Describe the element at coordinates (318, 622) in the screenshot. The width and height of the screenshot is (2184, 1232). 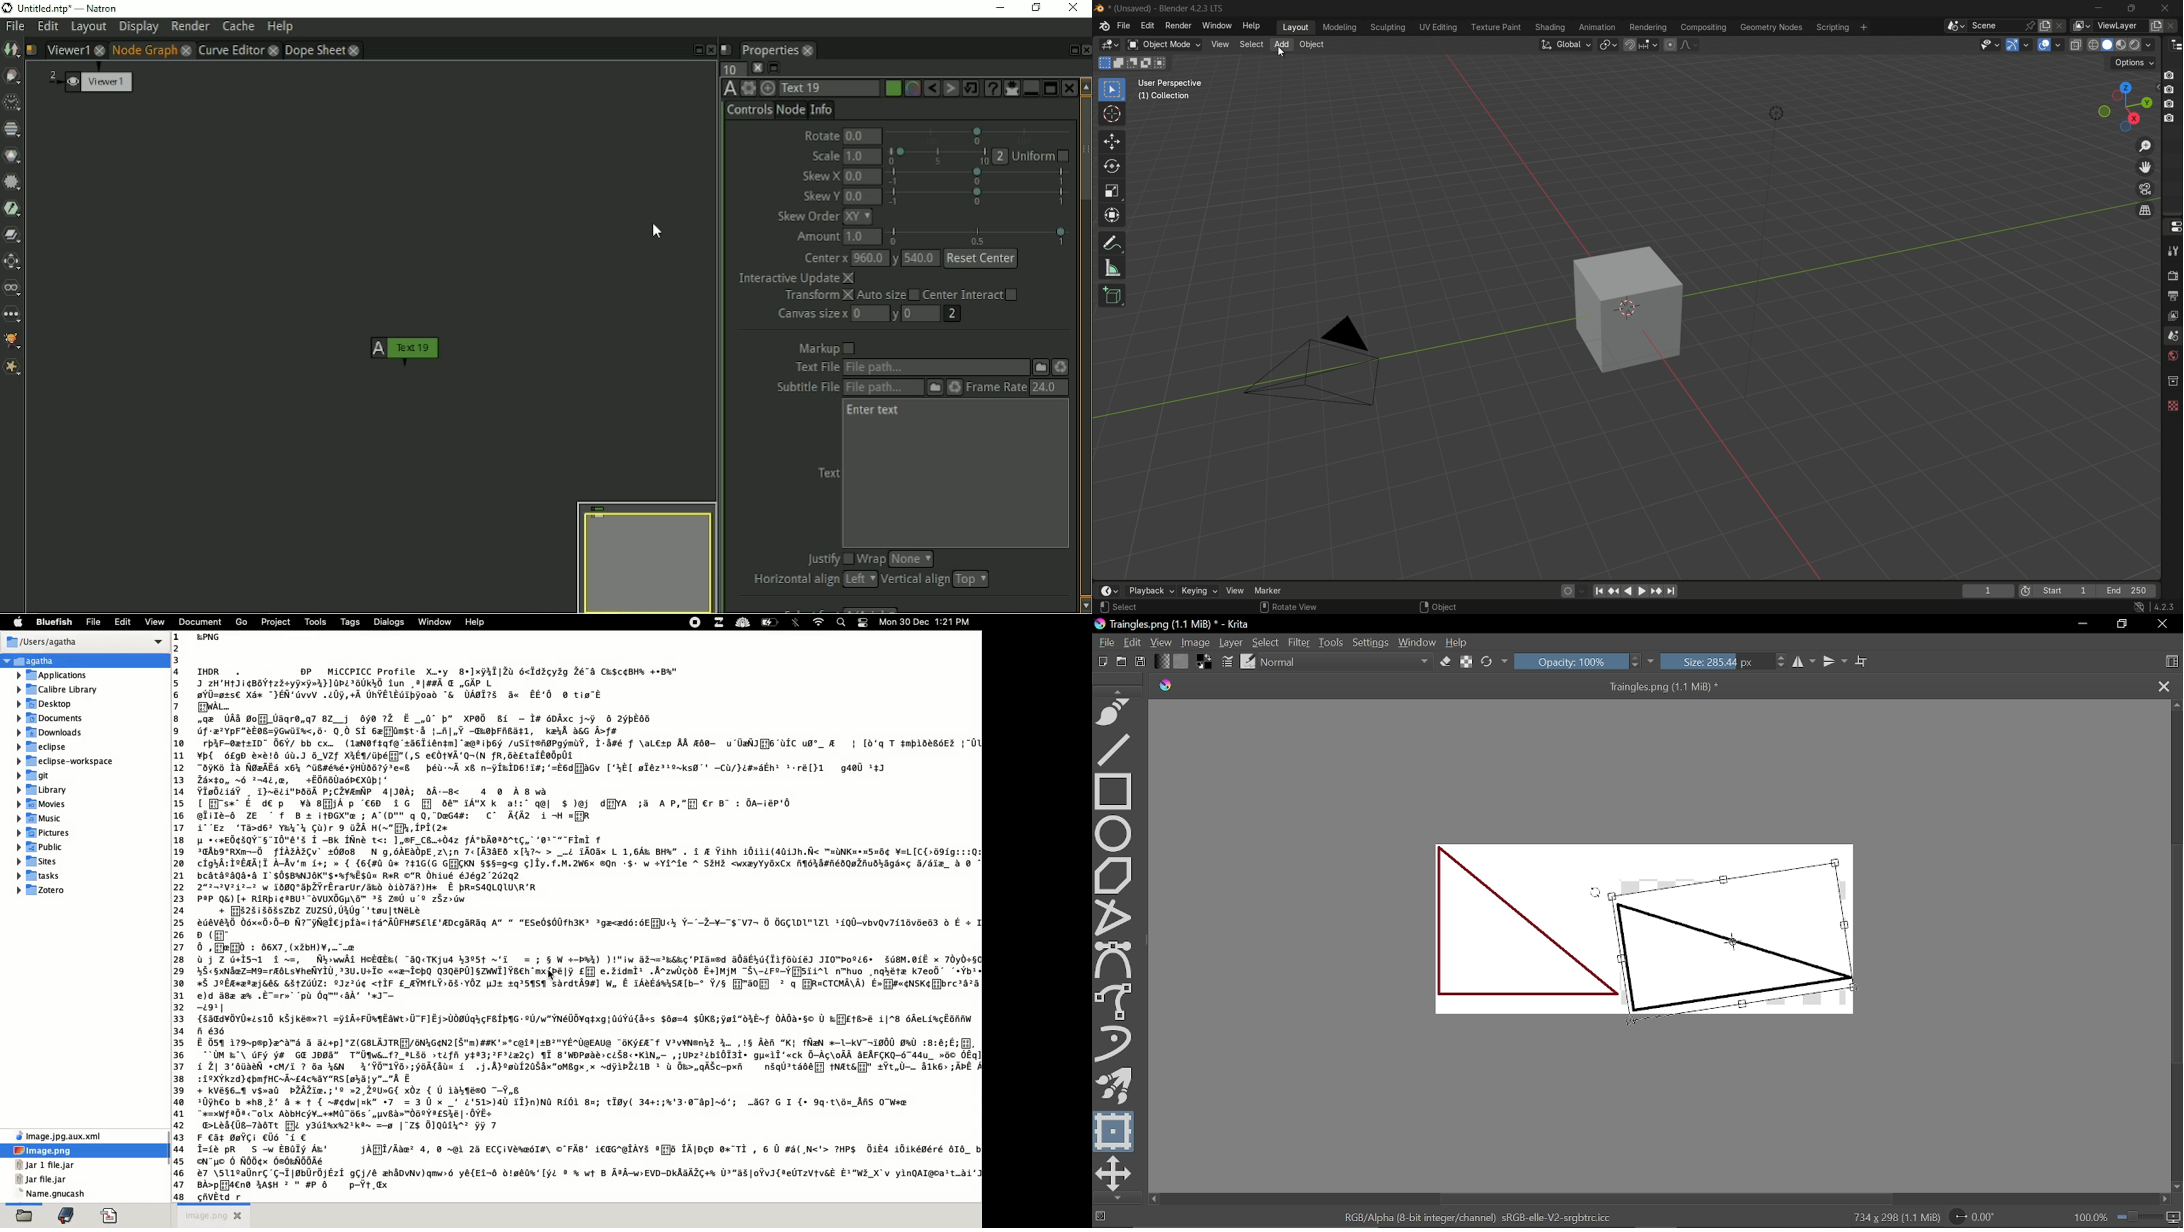
I see `tools` at that location.